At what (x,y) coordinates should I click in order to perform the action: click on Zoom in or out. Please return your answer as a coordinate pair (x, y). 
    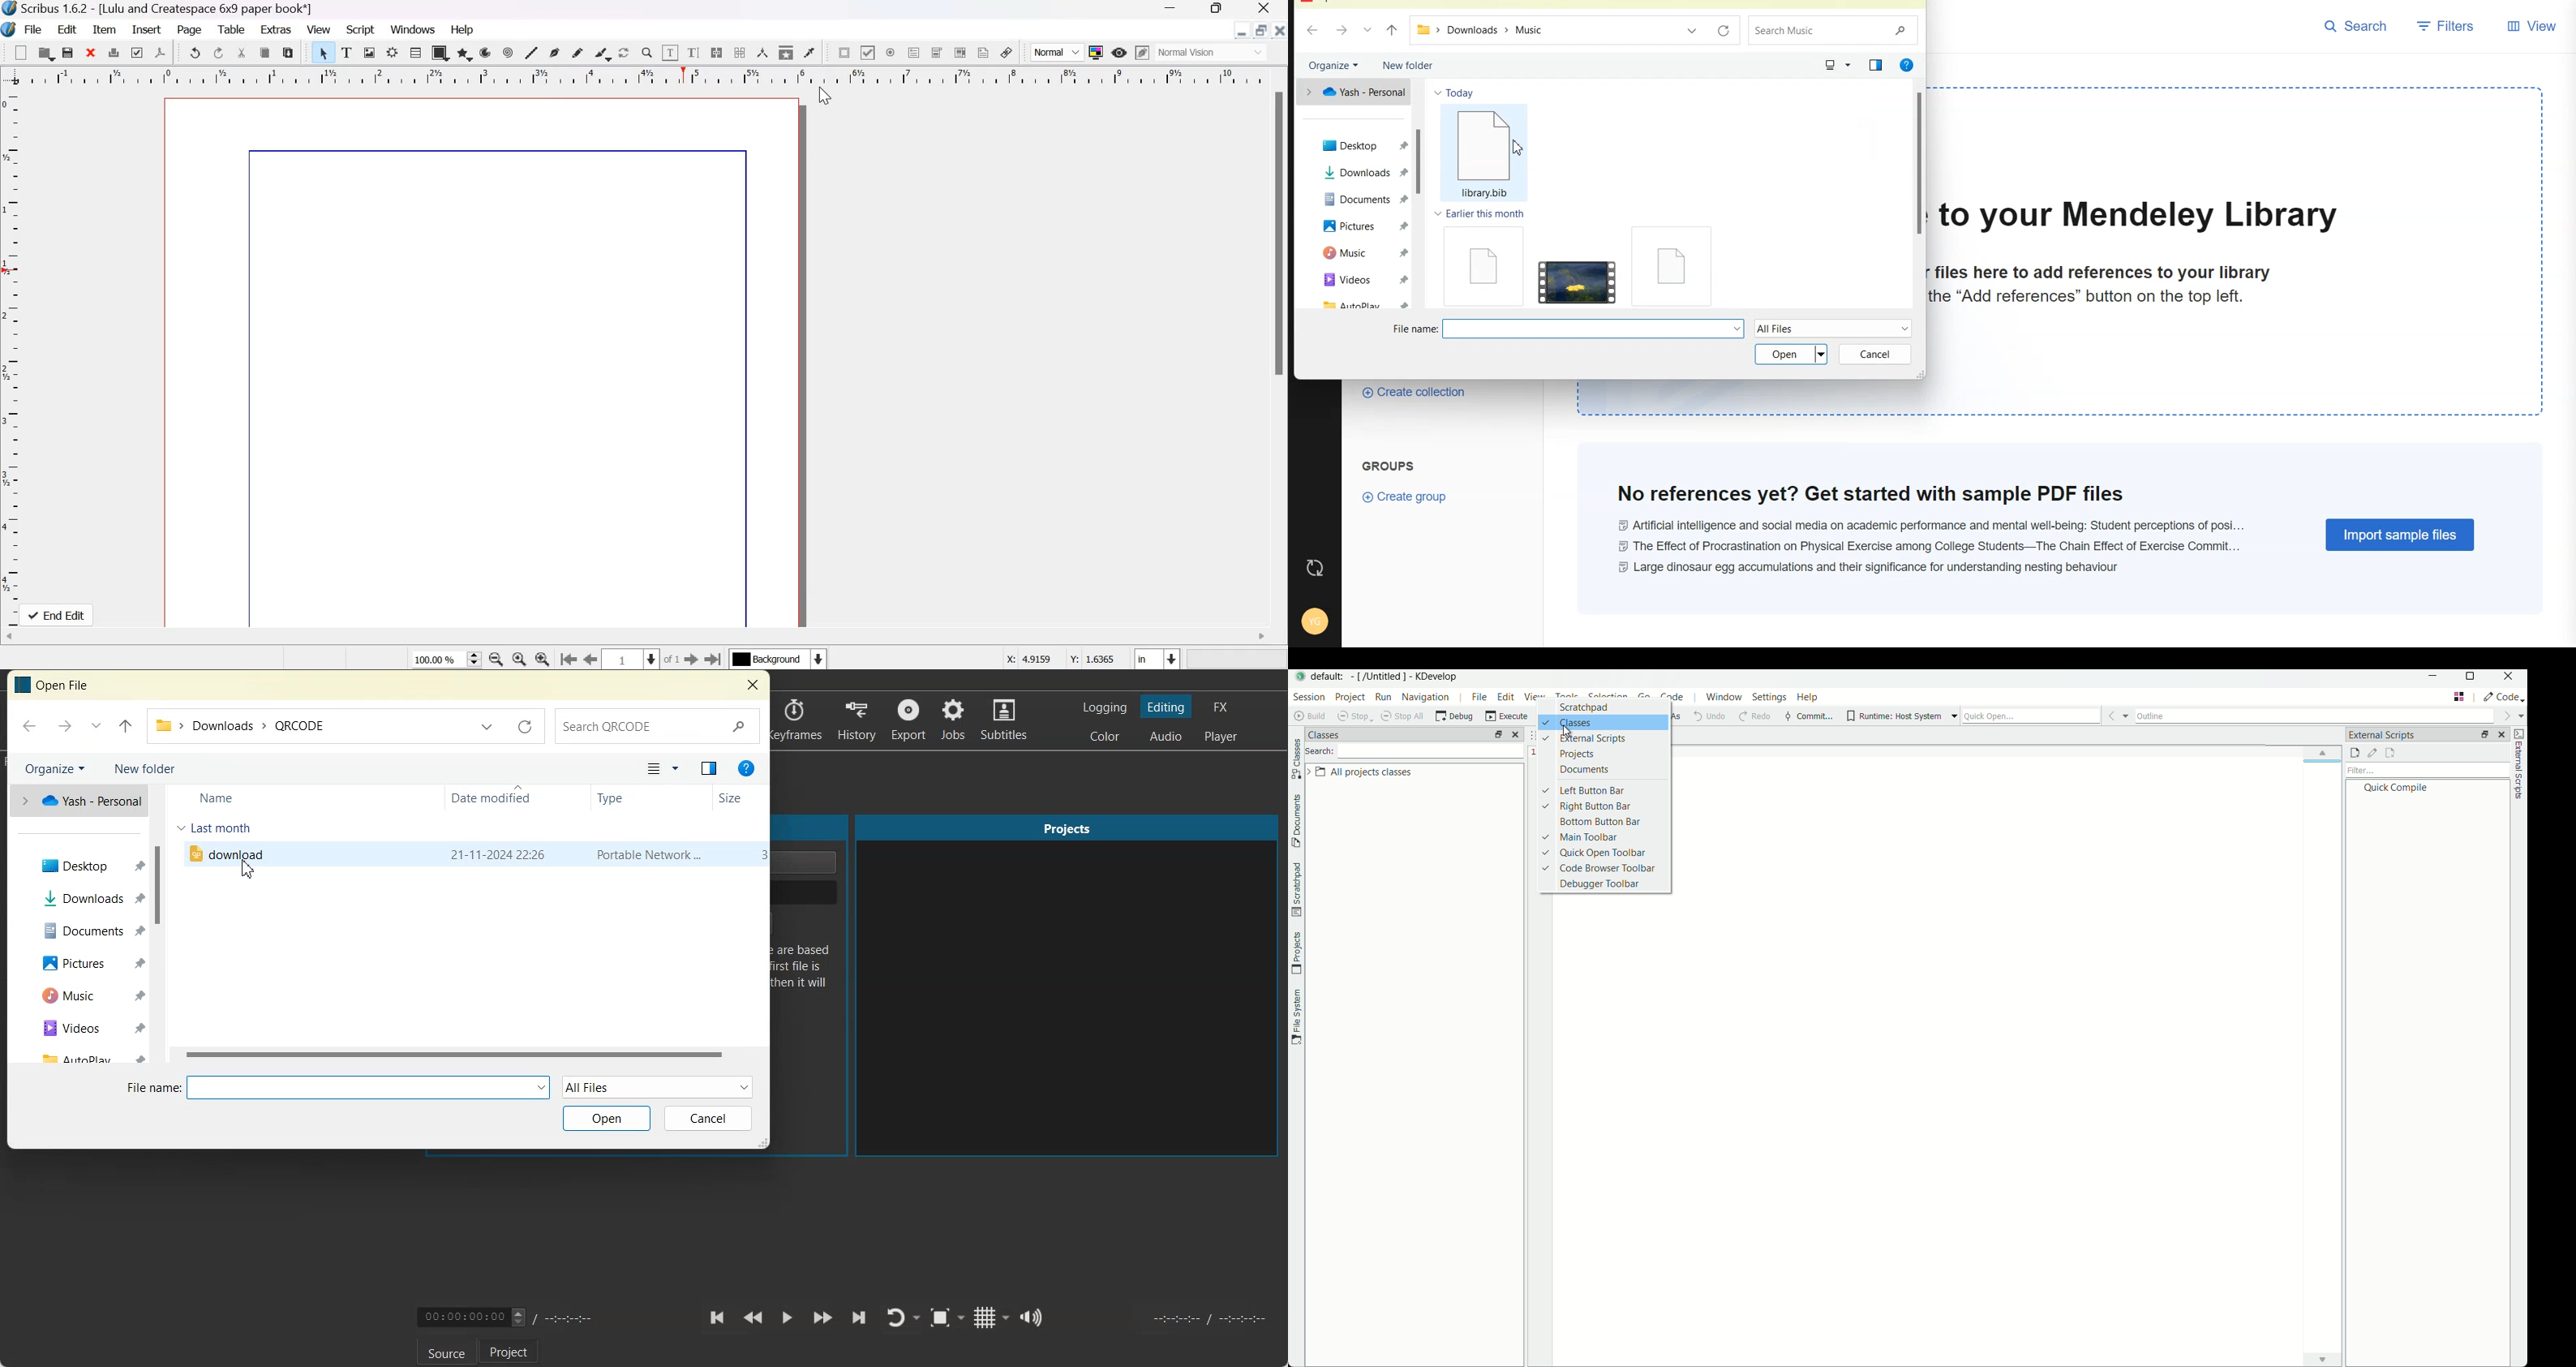
    Looking at the image, I should click on (646, 52).